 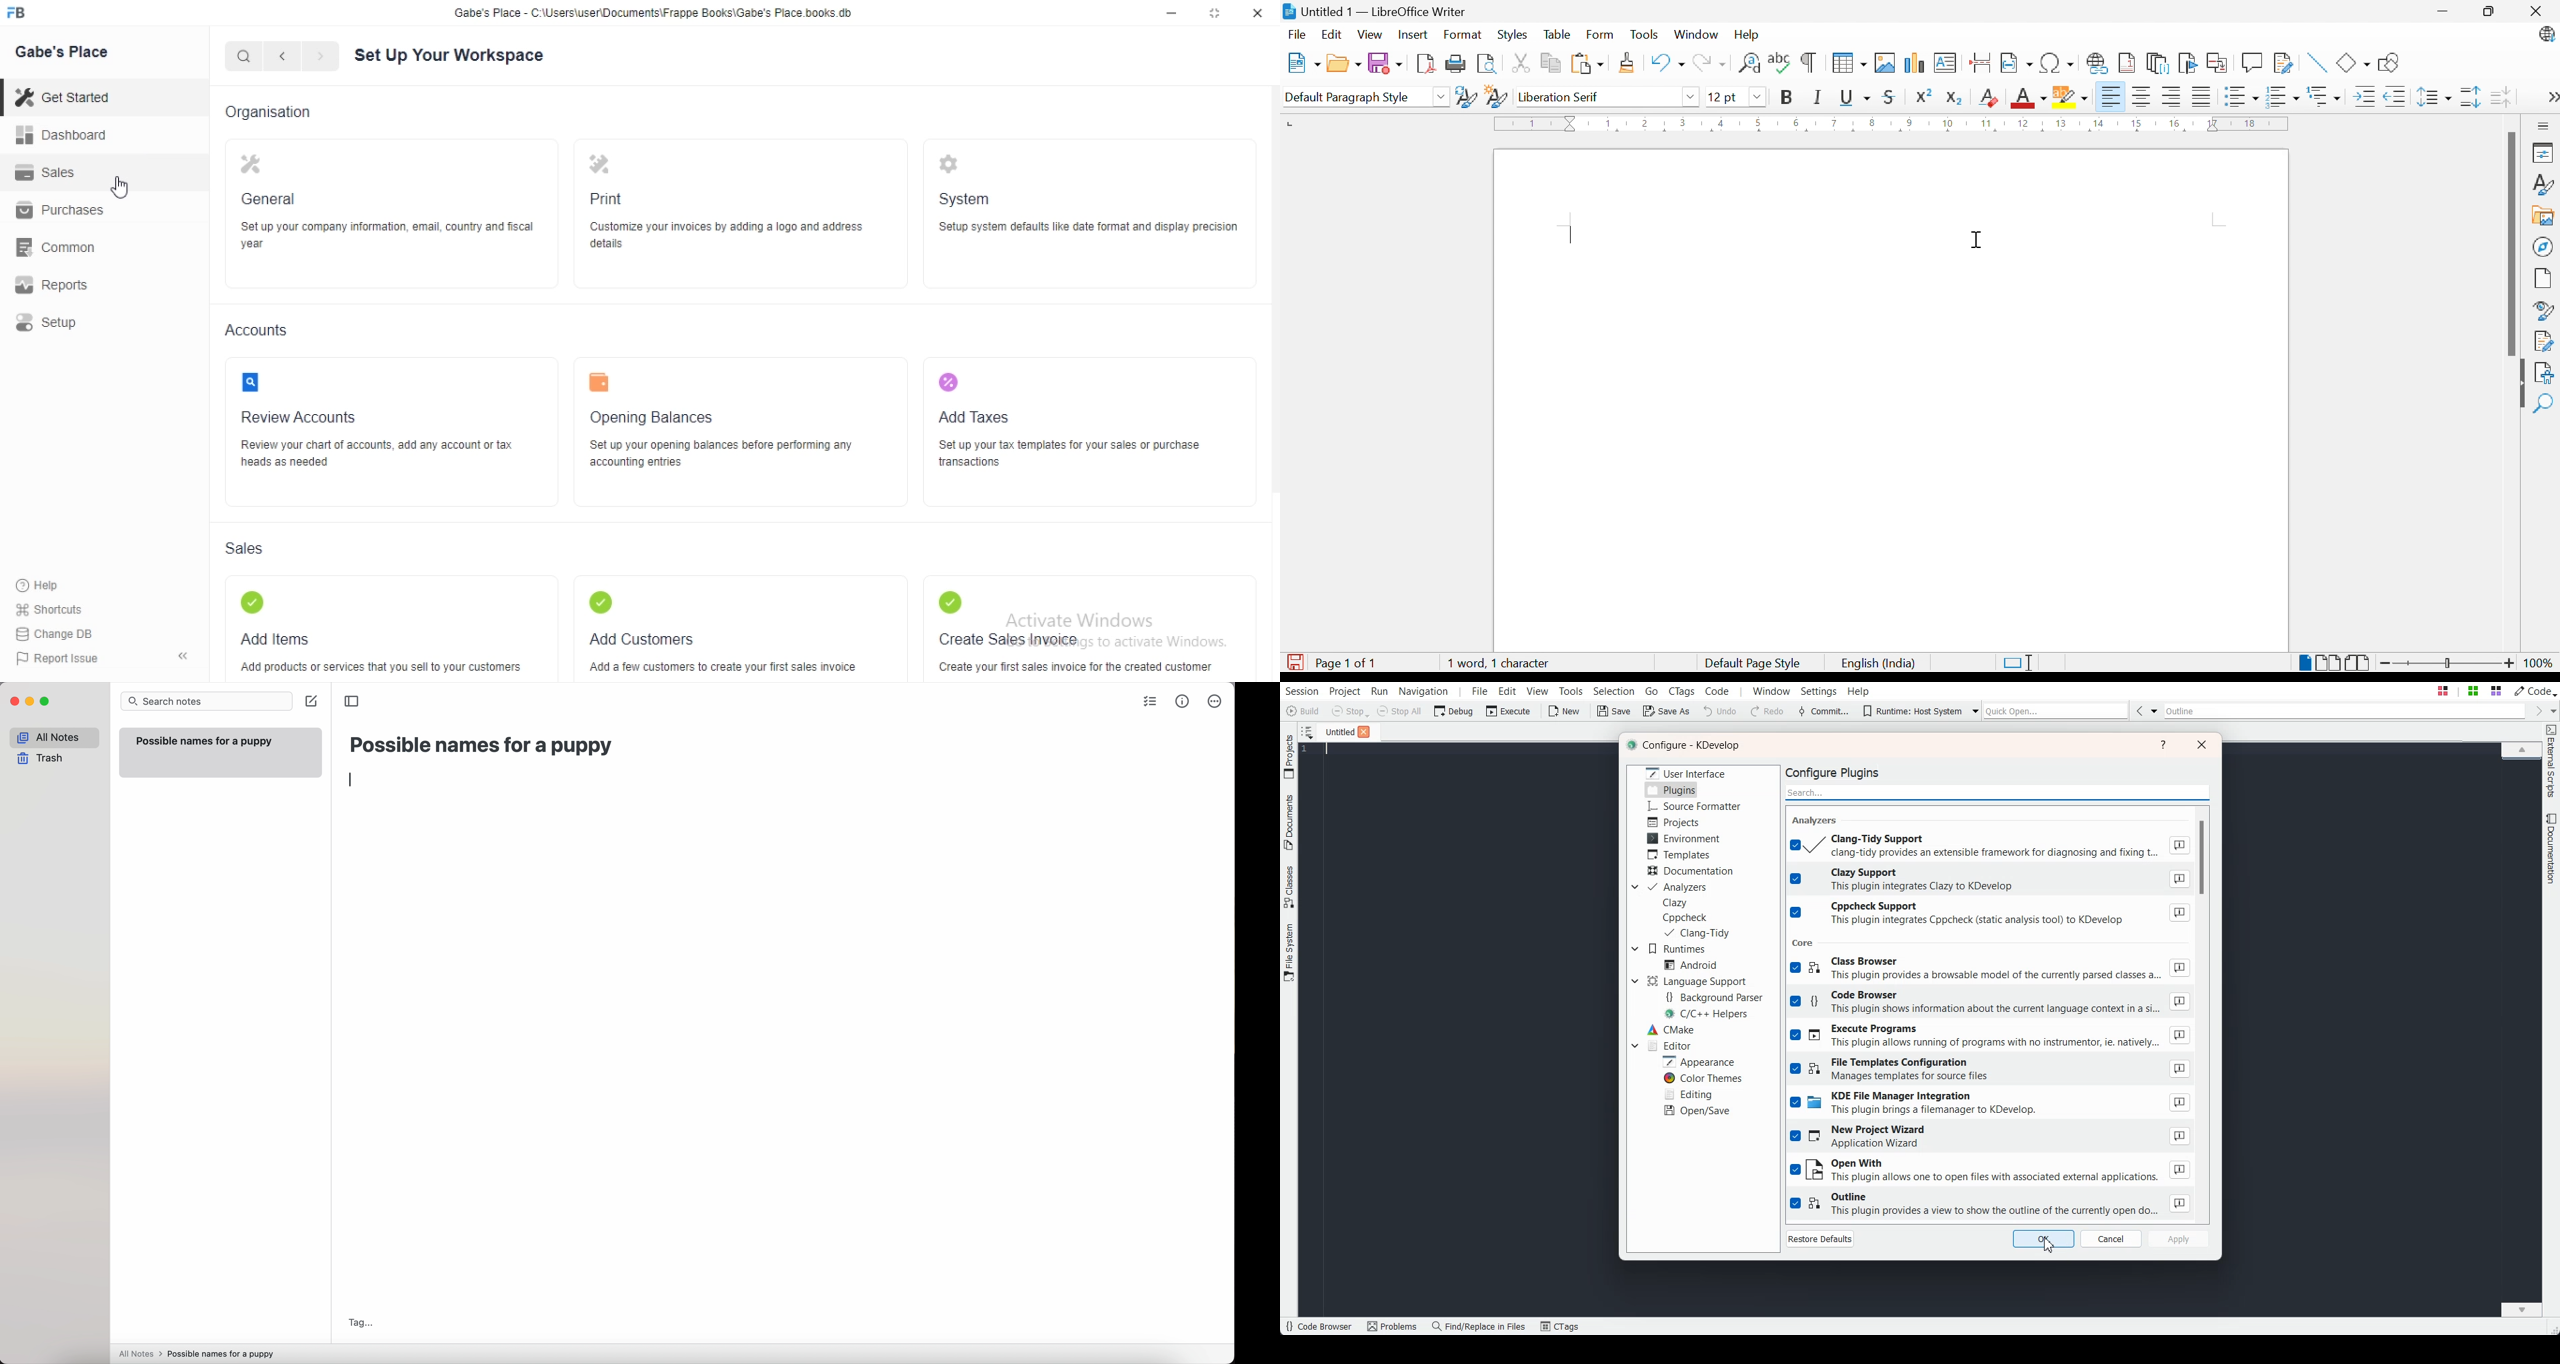 I want to click on Insert Bookmark, so click(x=2186, y=63).